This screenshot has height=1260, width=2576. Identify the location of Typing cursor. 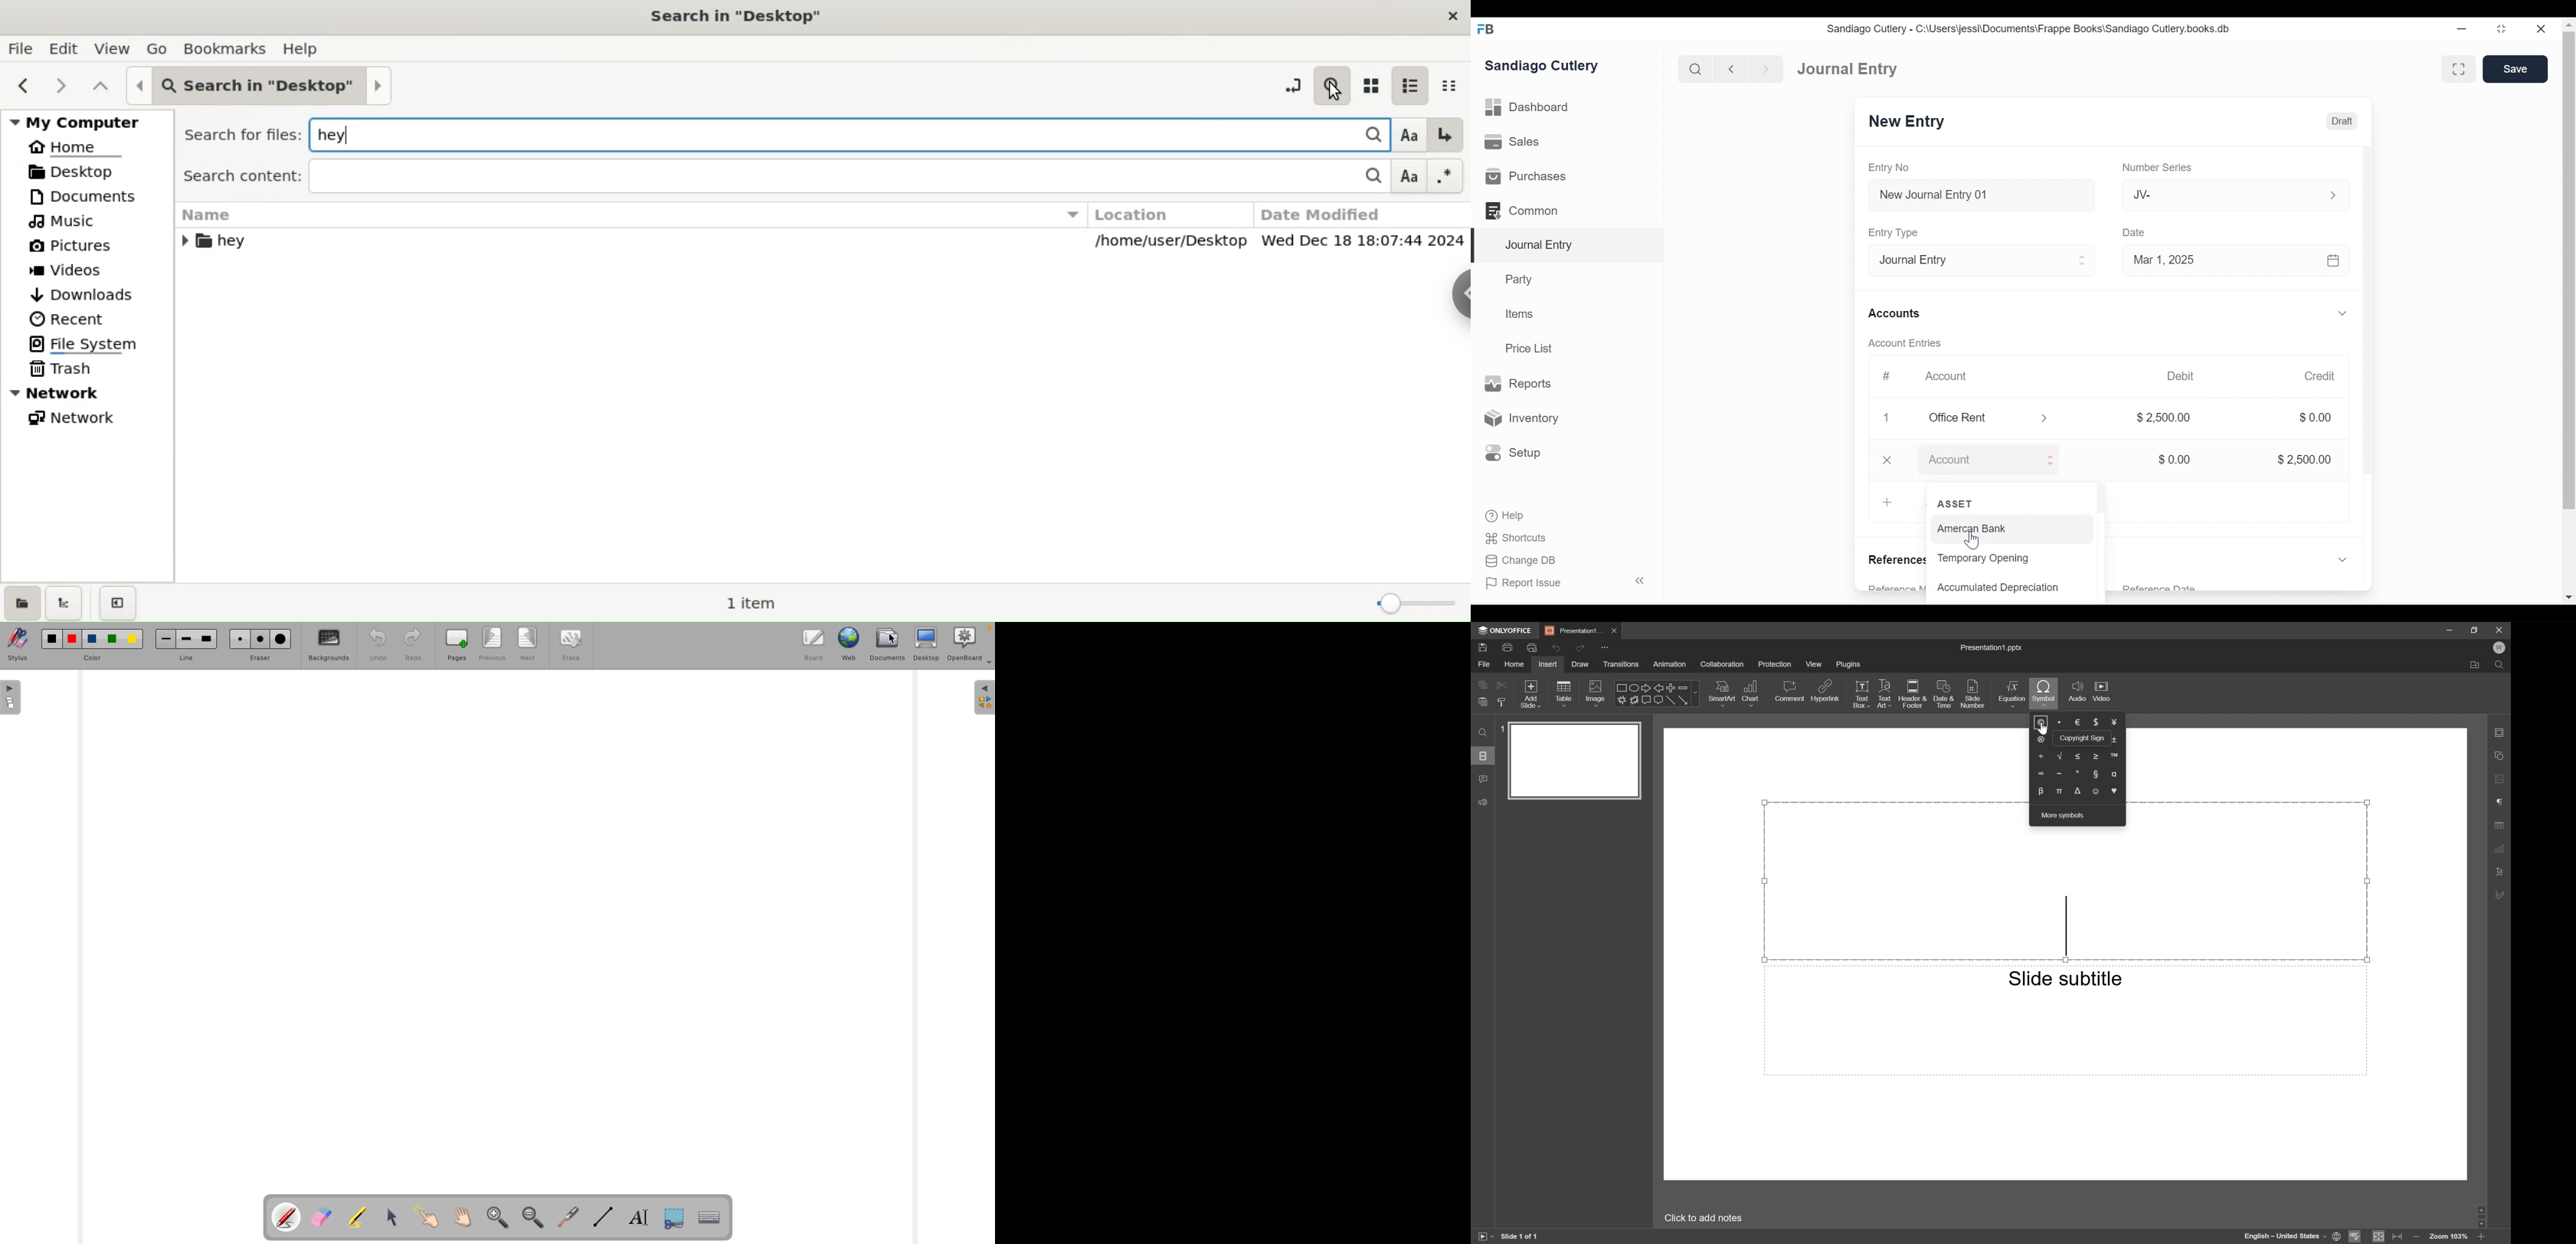
(2069, 924).